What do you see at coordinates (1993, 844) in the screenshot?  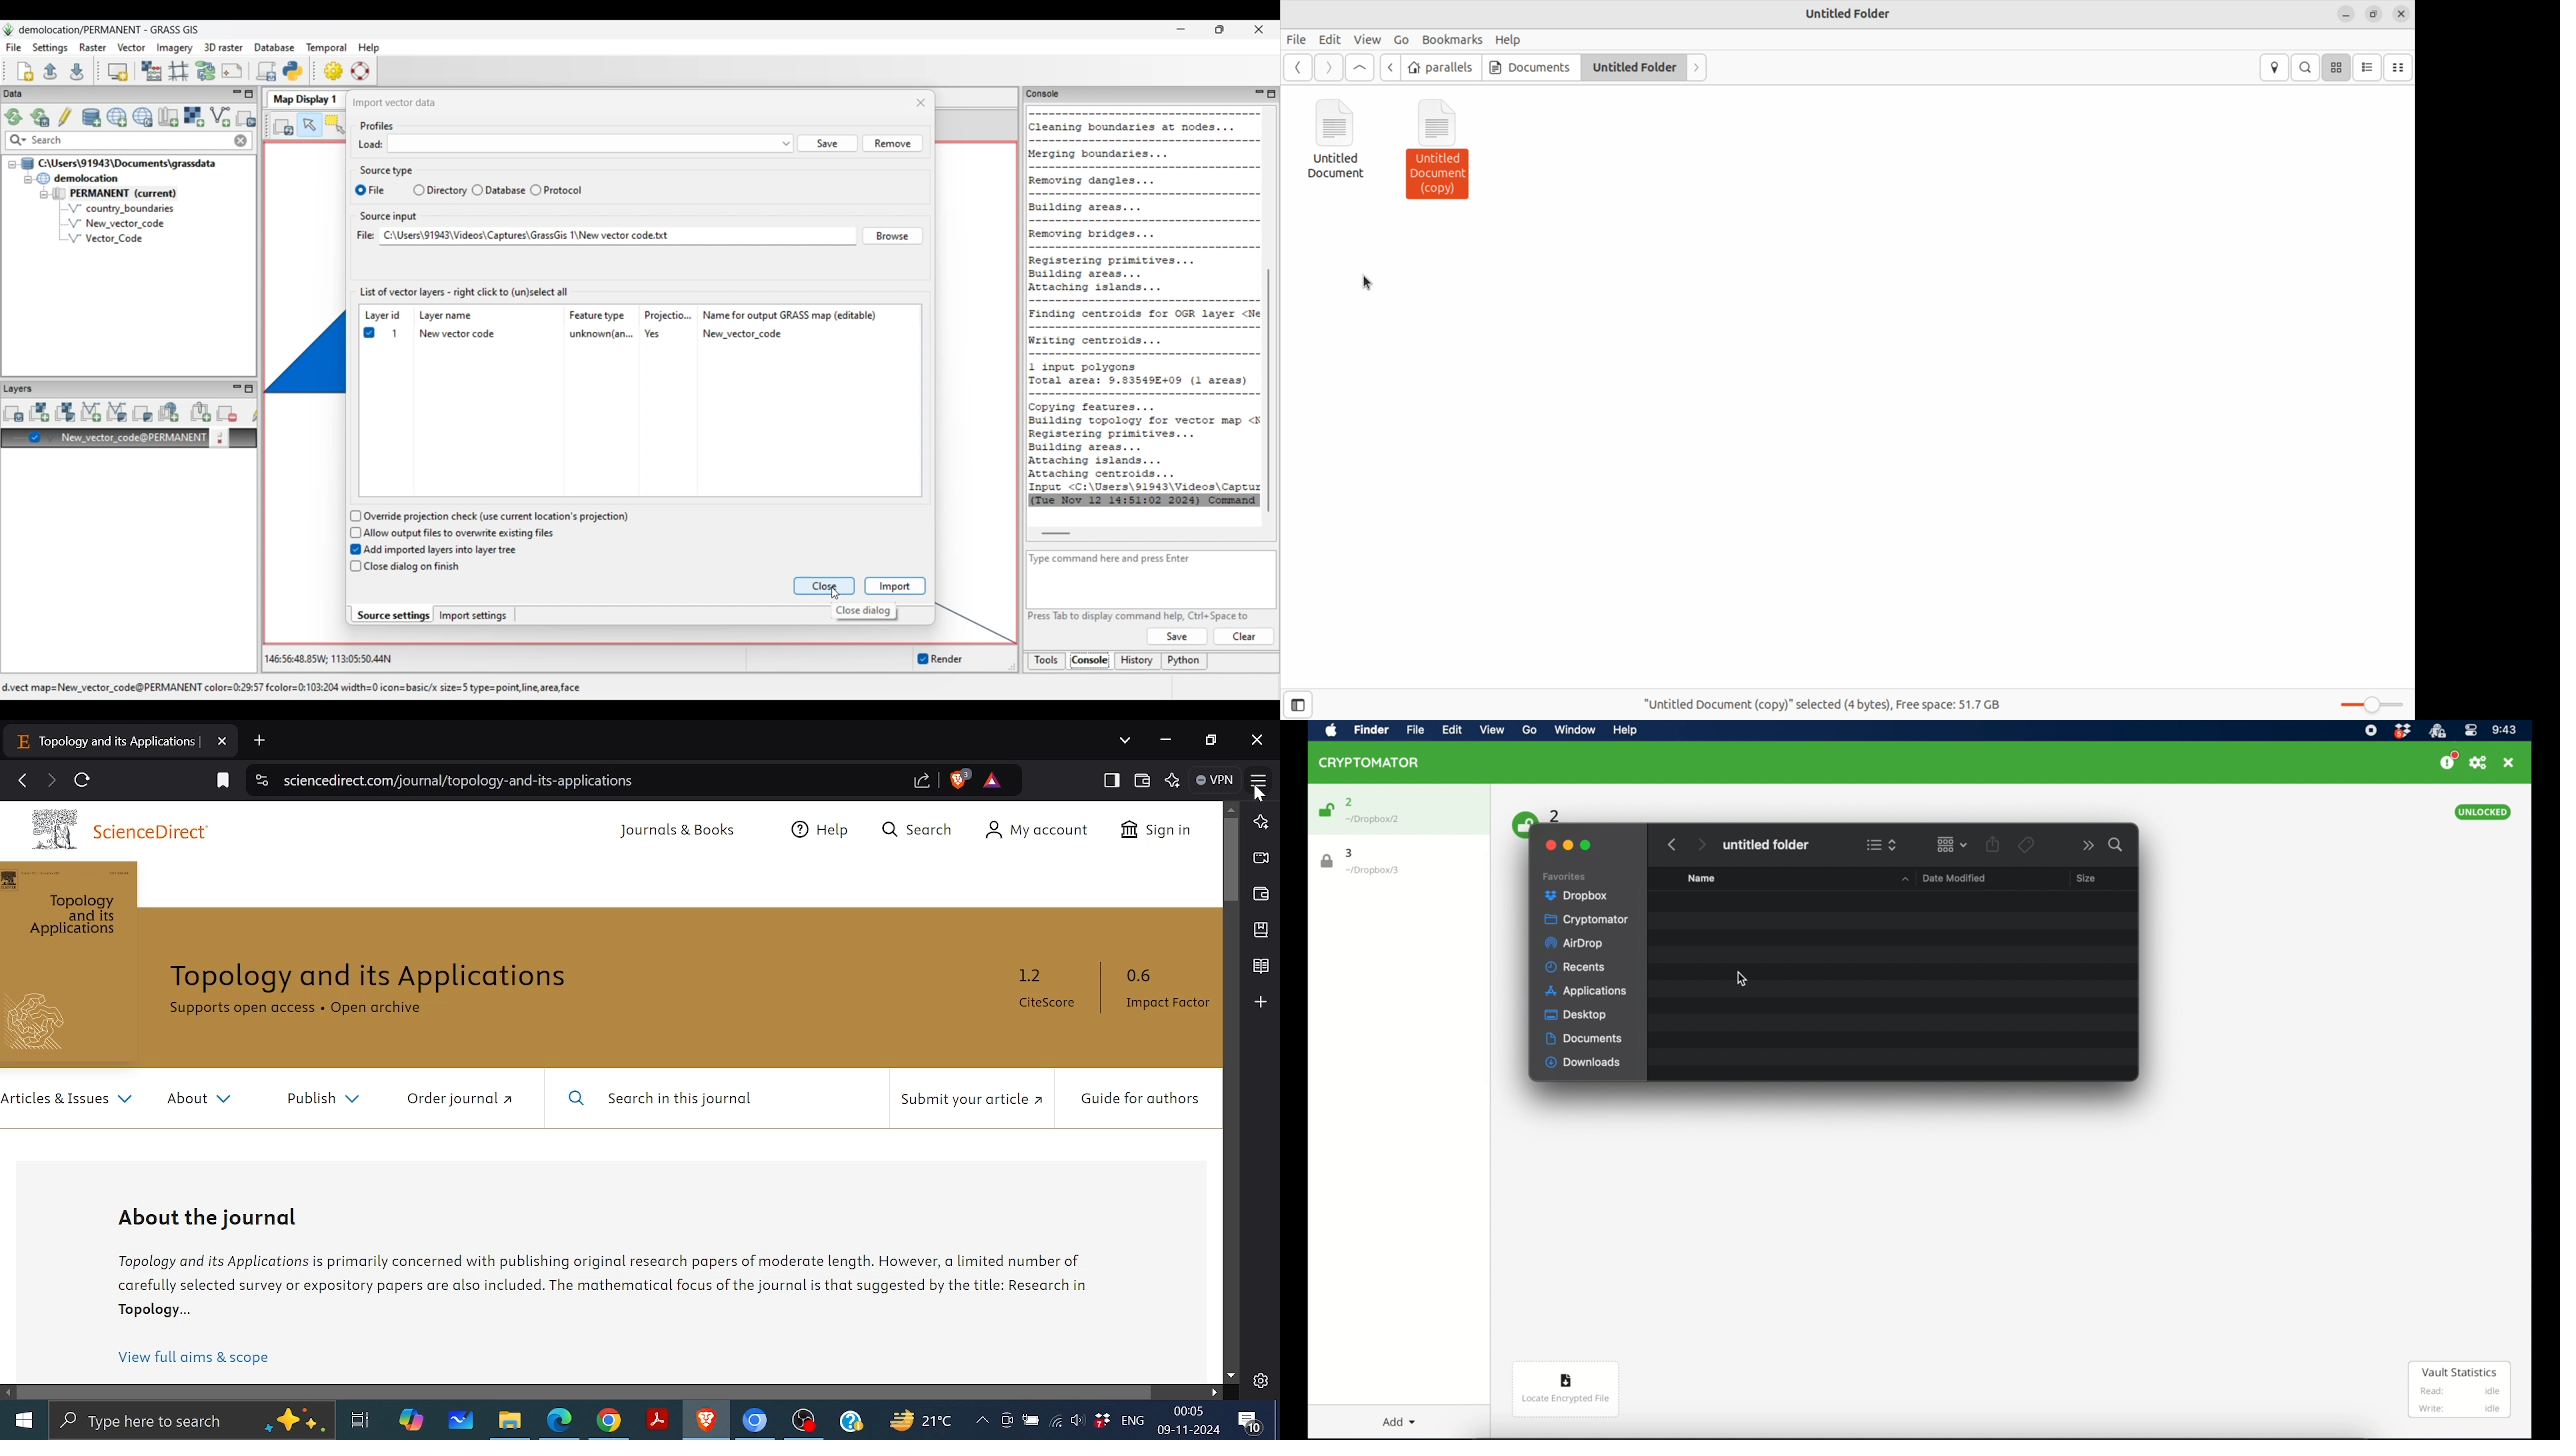 I see `share` at bounding box center [1993, 844].